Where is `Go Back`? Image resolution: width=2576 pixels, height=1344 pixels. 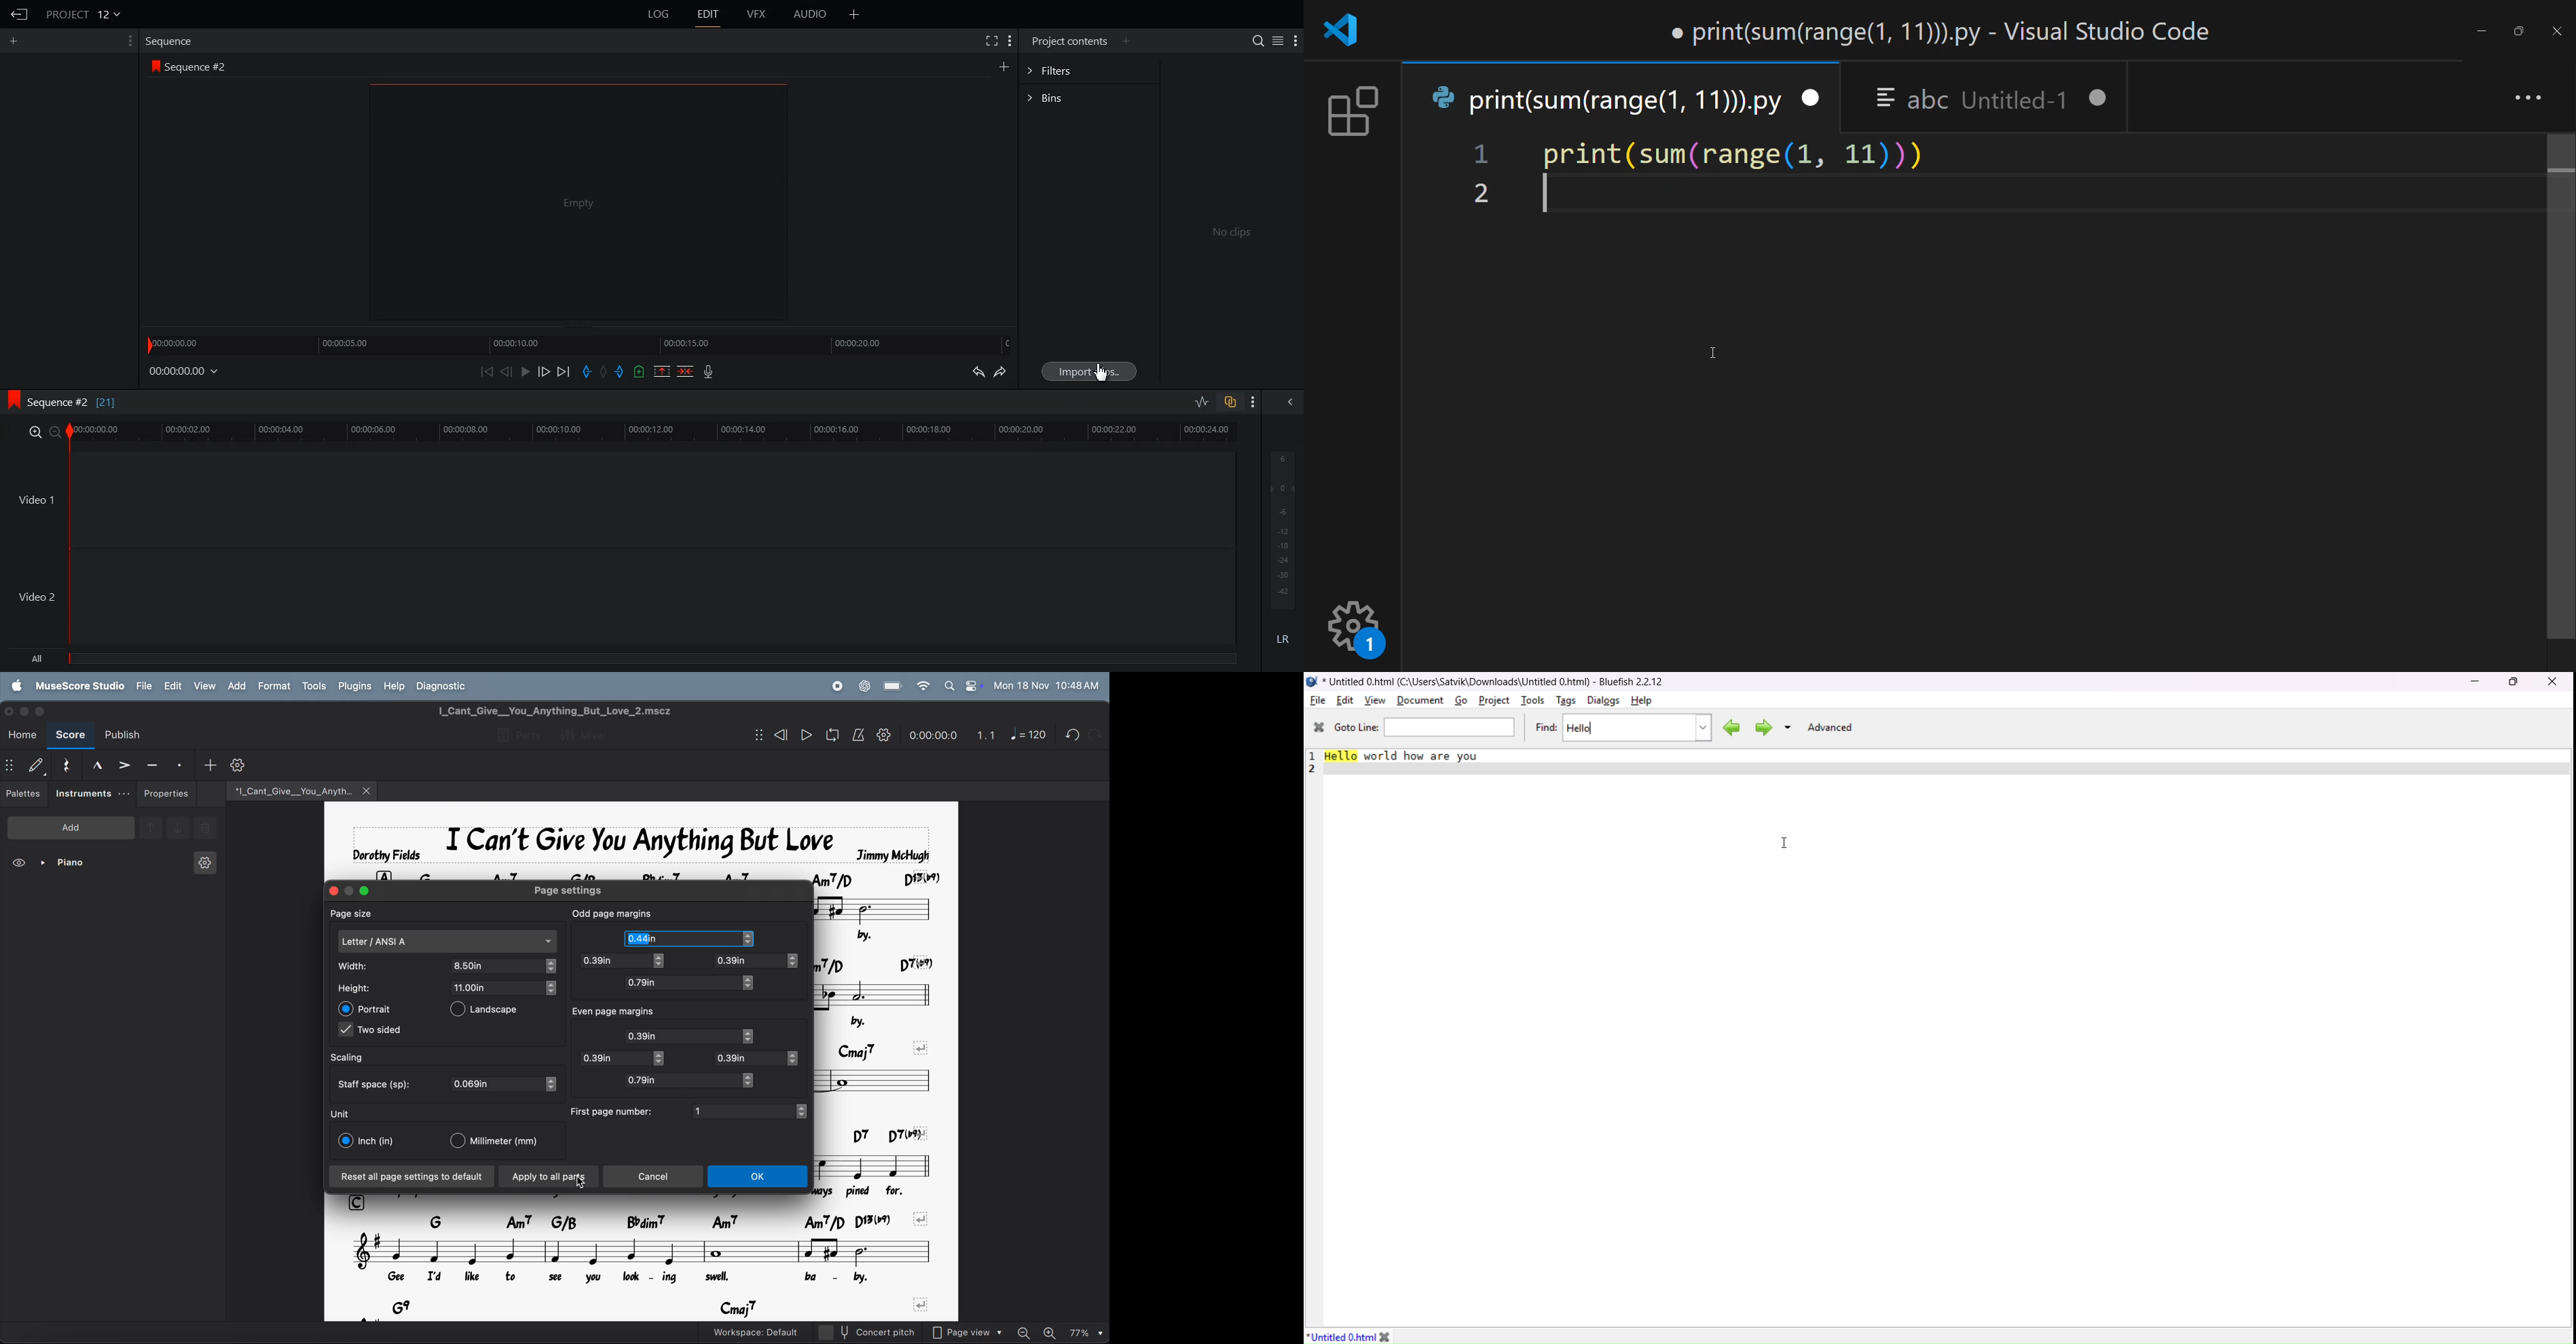
Go Back is located at coordinates (20, 15).